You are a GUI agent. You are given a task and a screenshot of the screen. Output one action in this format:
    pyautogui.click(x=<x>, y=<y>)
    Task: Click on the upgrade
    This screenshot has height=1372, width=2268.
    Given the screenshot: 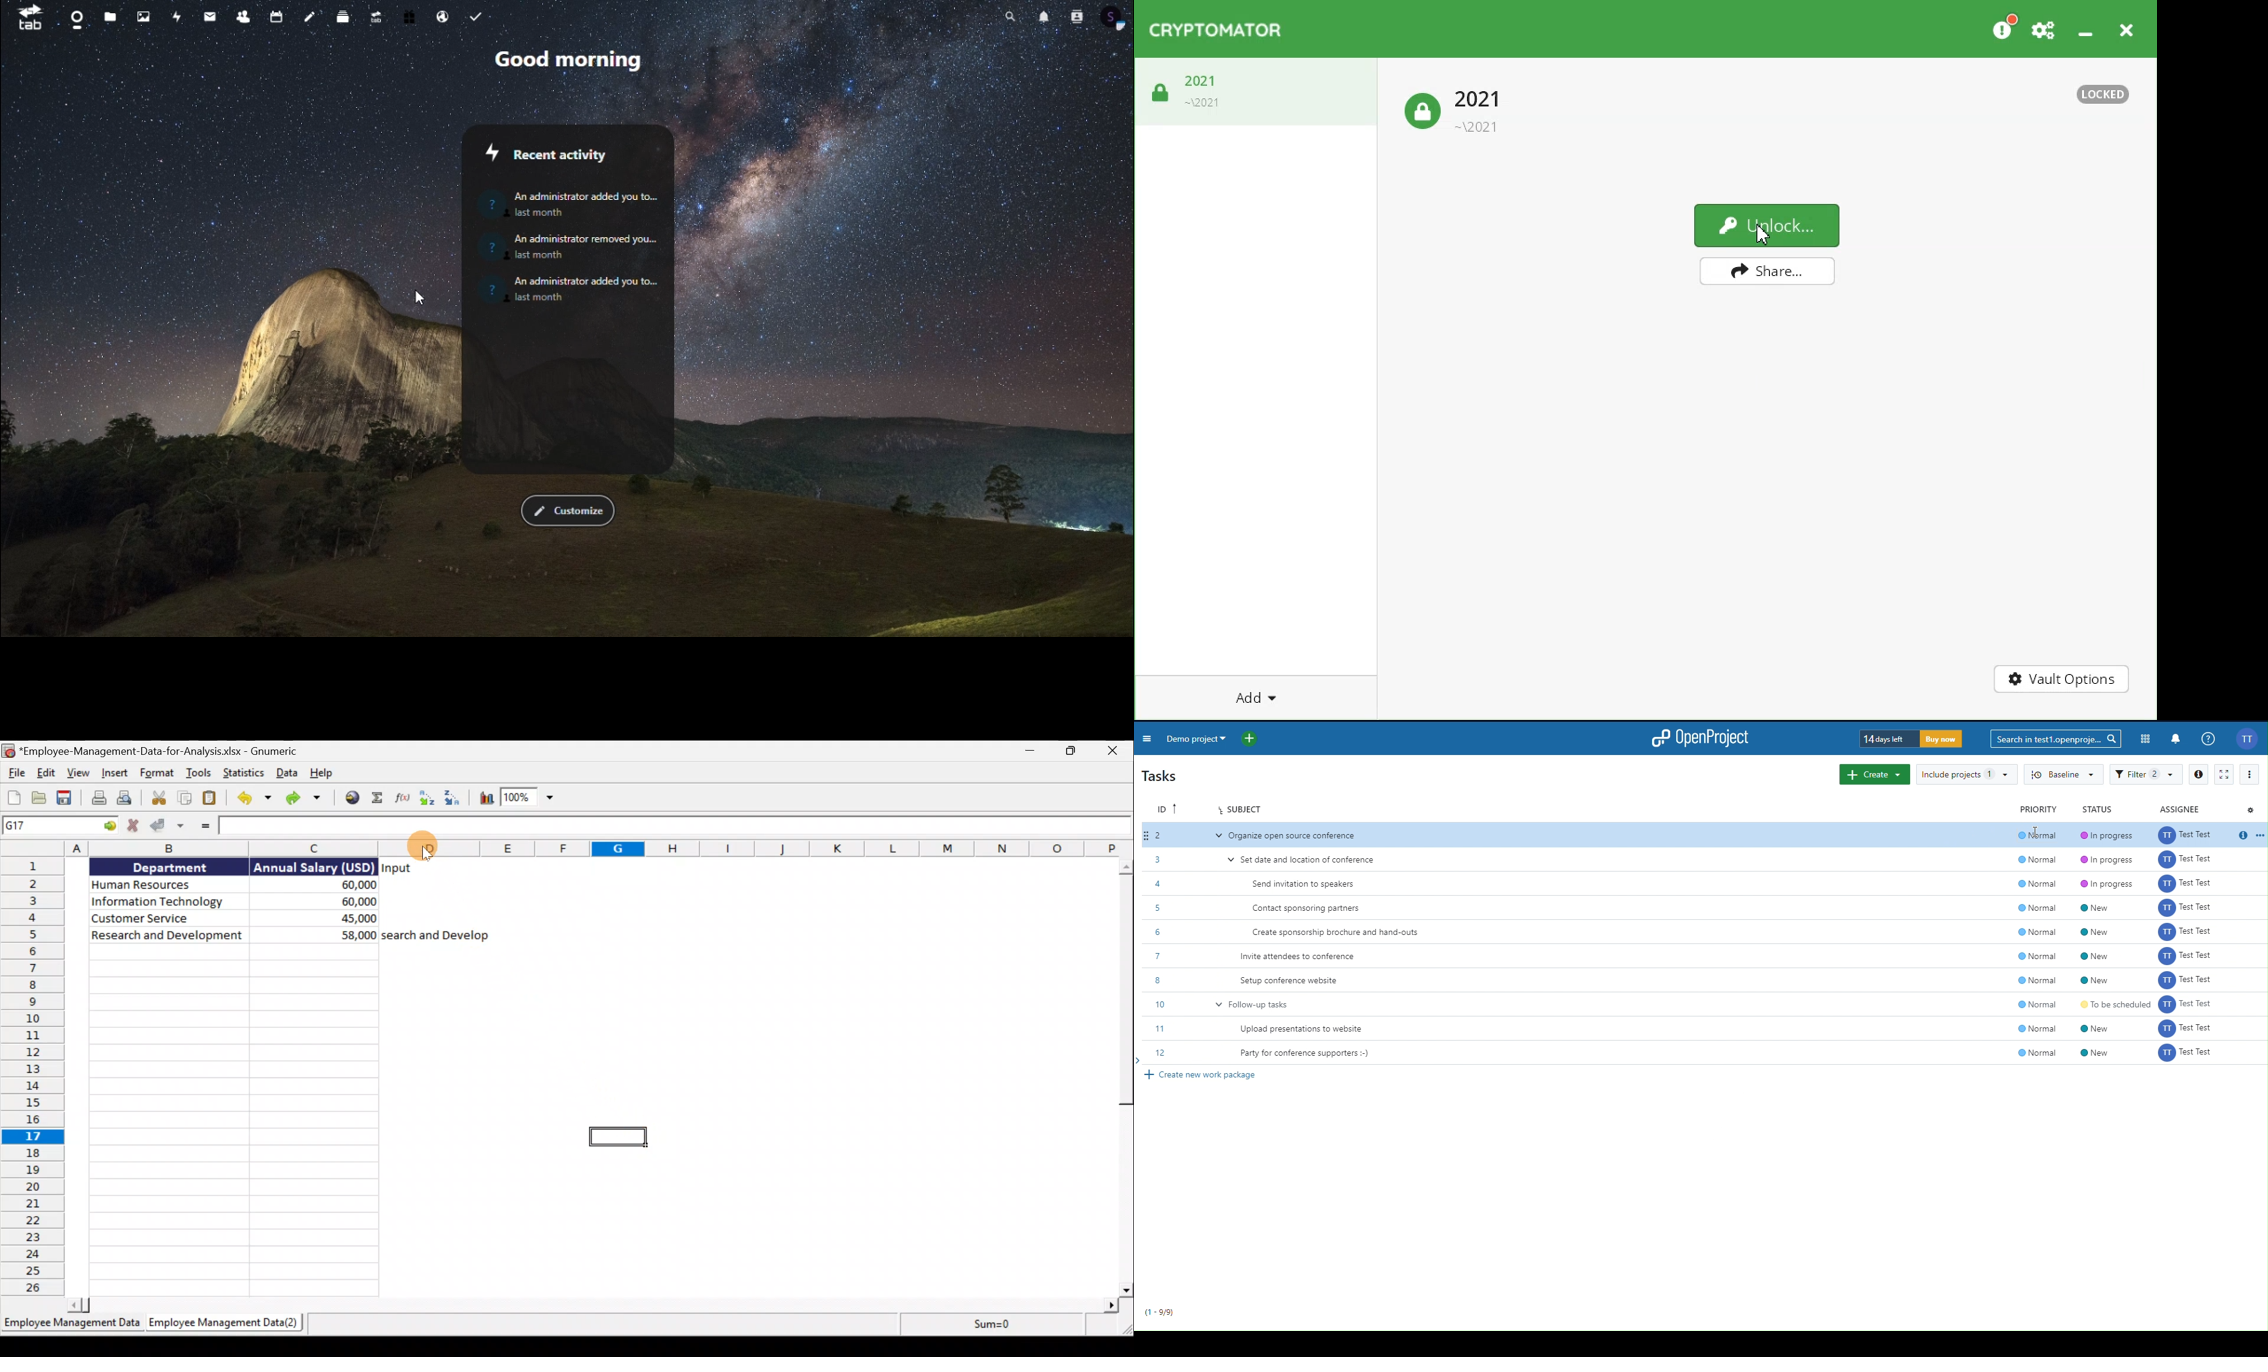 What is the action you would take?
    pyautogui.click(x=375, y=20)
    